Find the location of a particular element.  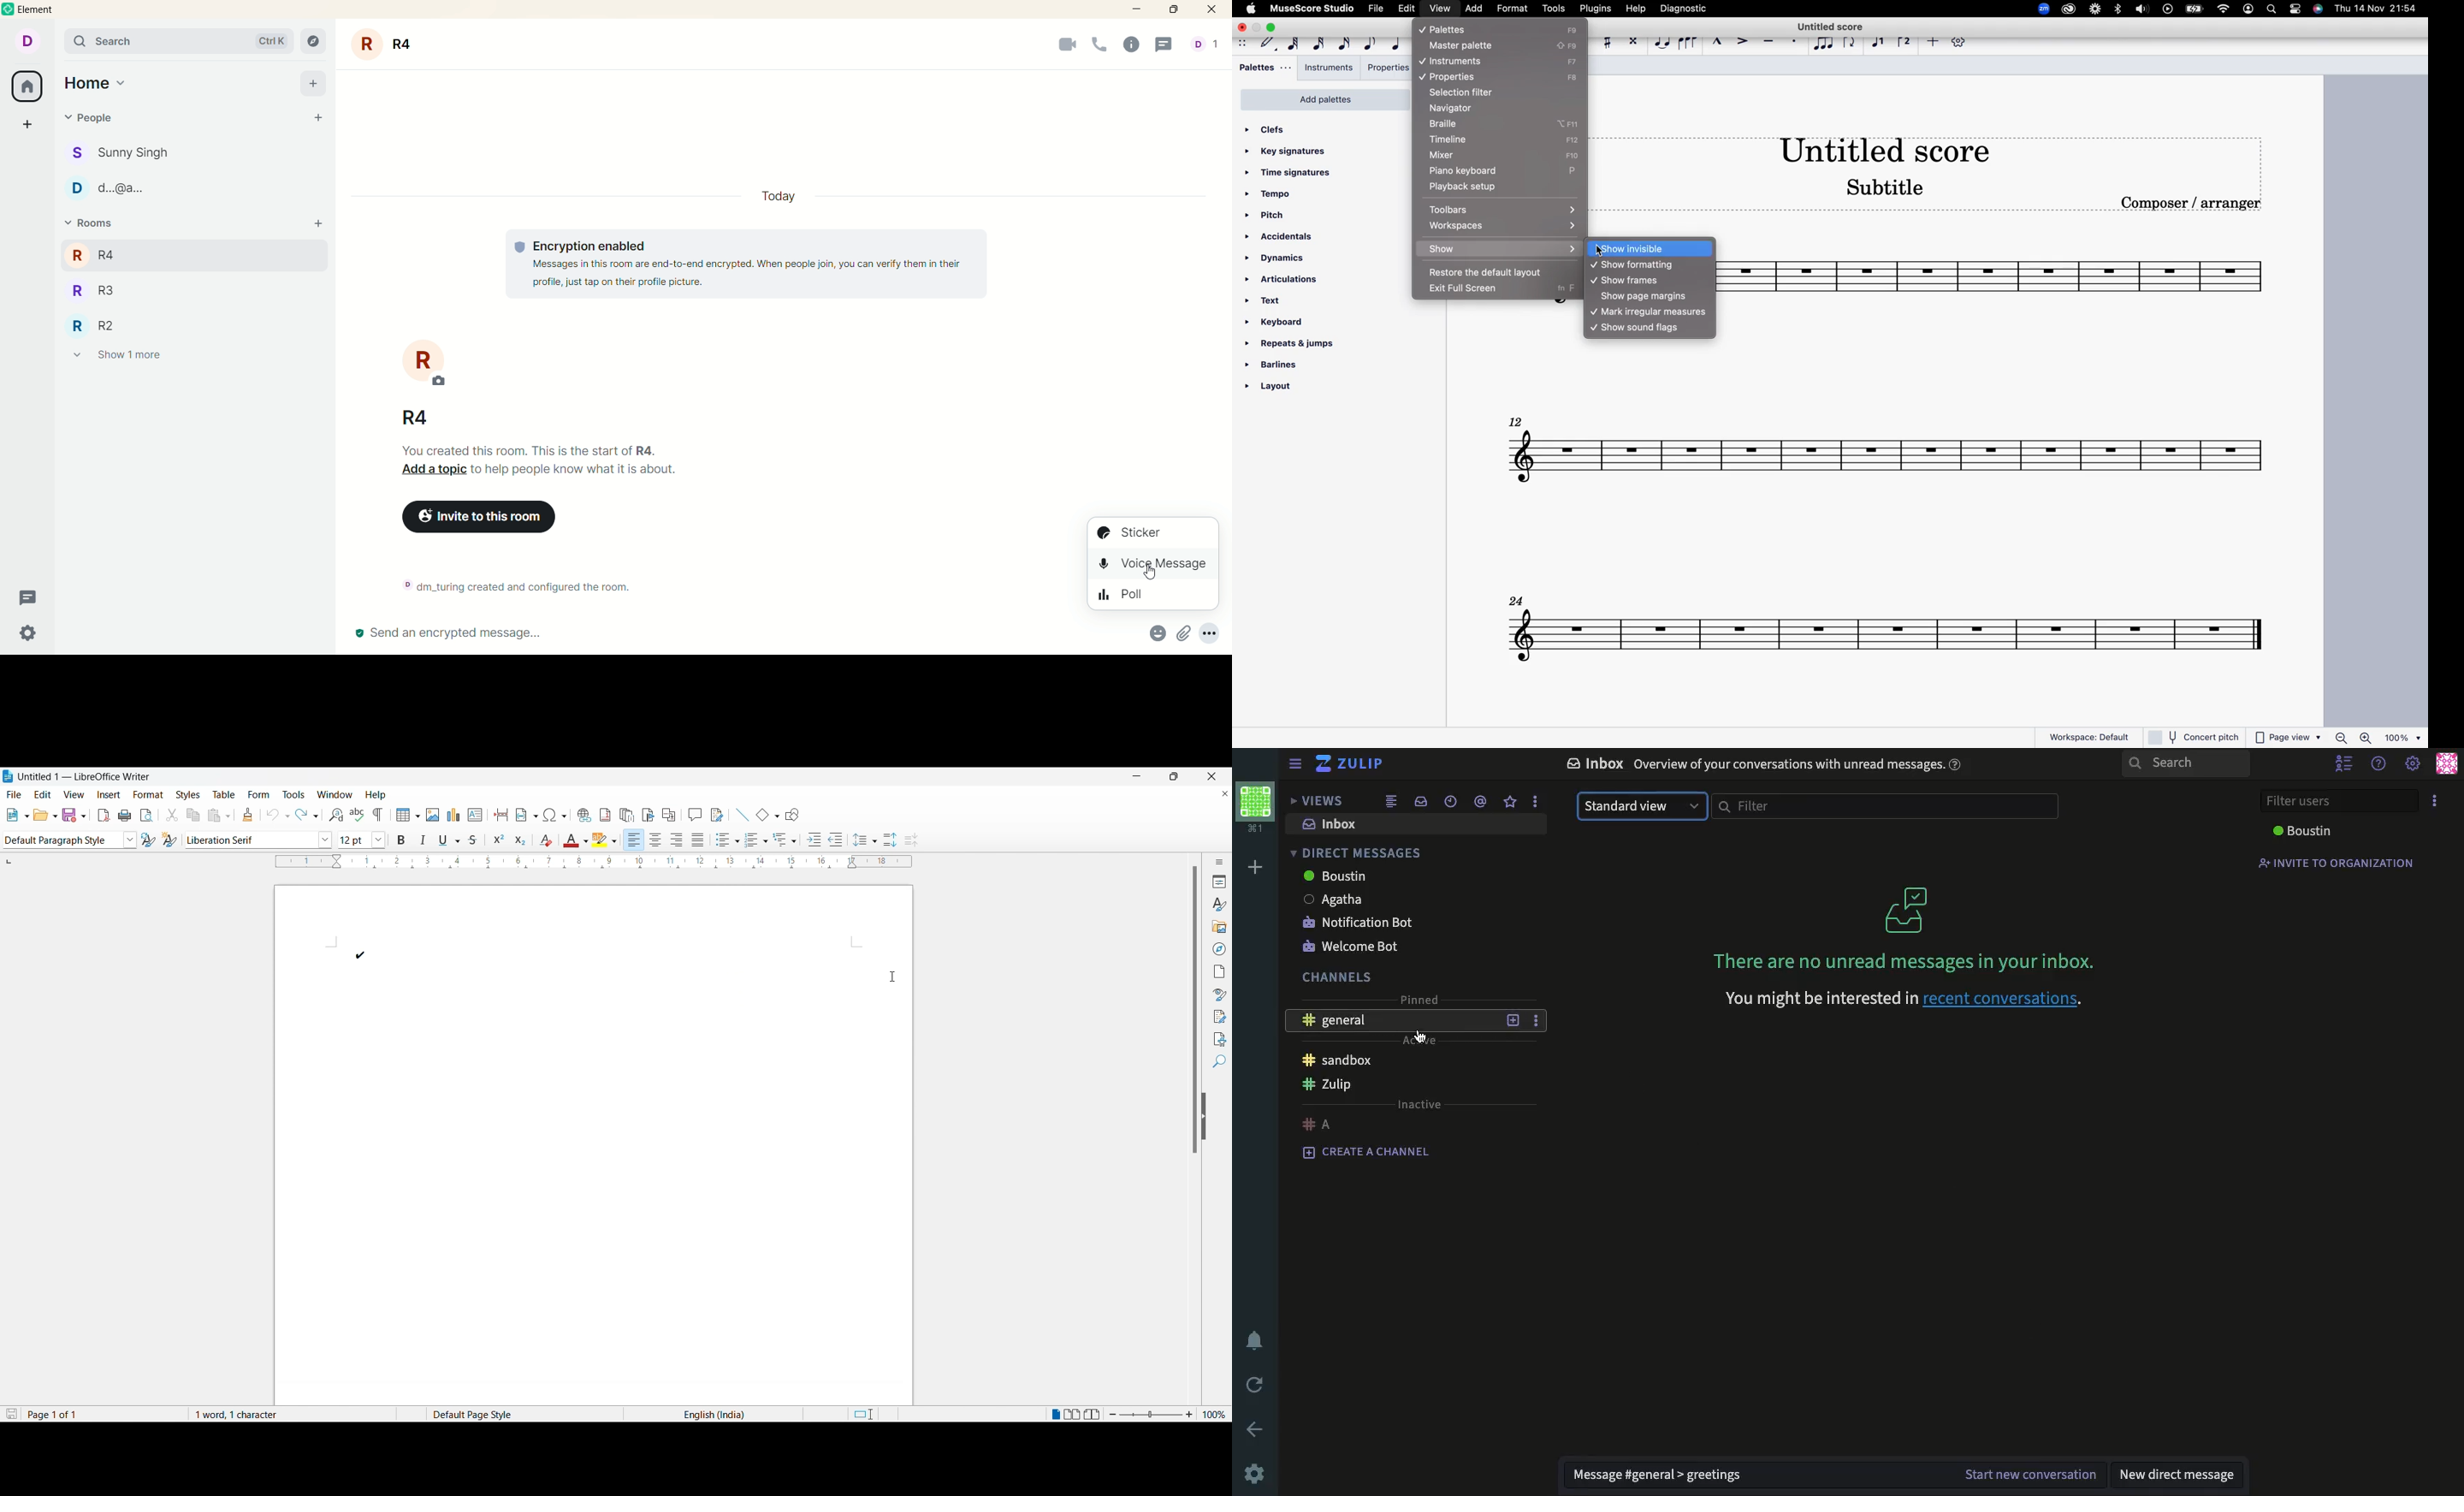

redo is located at coordinates (307, 815).